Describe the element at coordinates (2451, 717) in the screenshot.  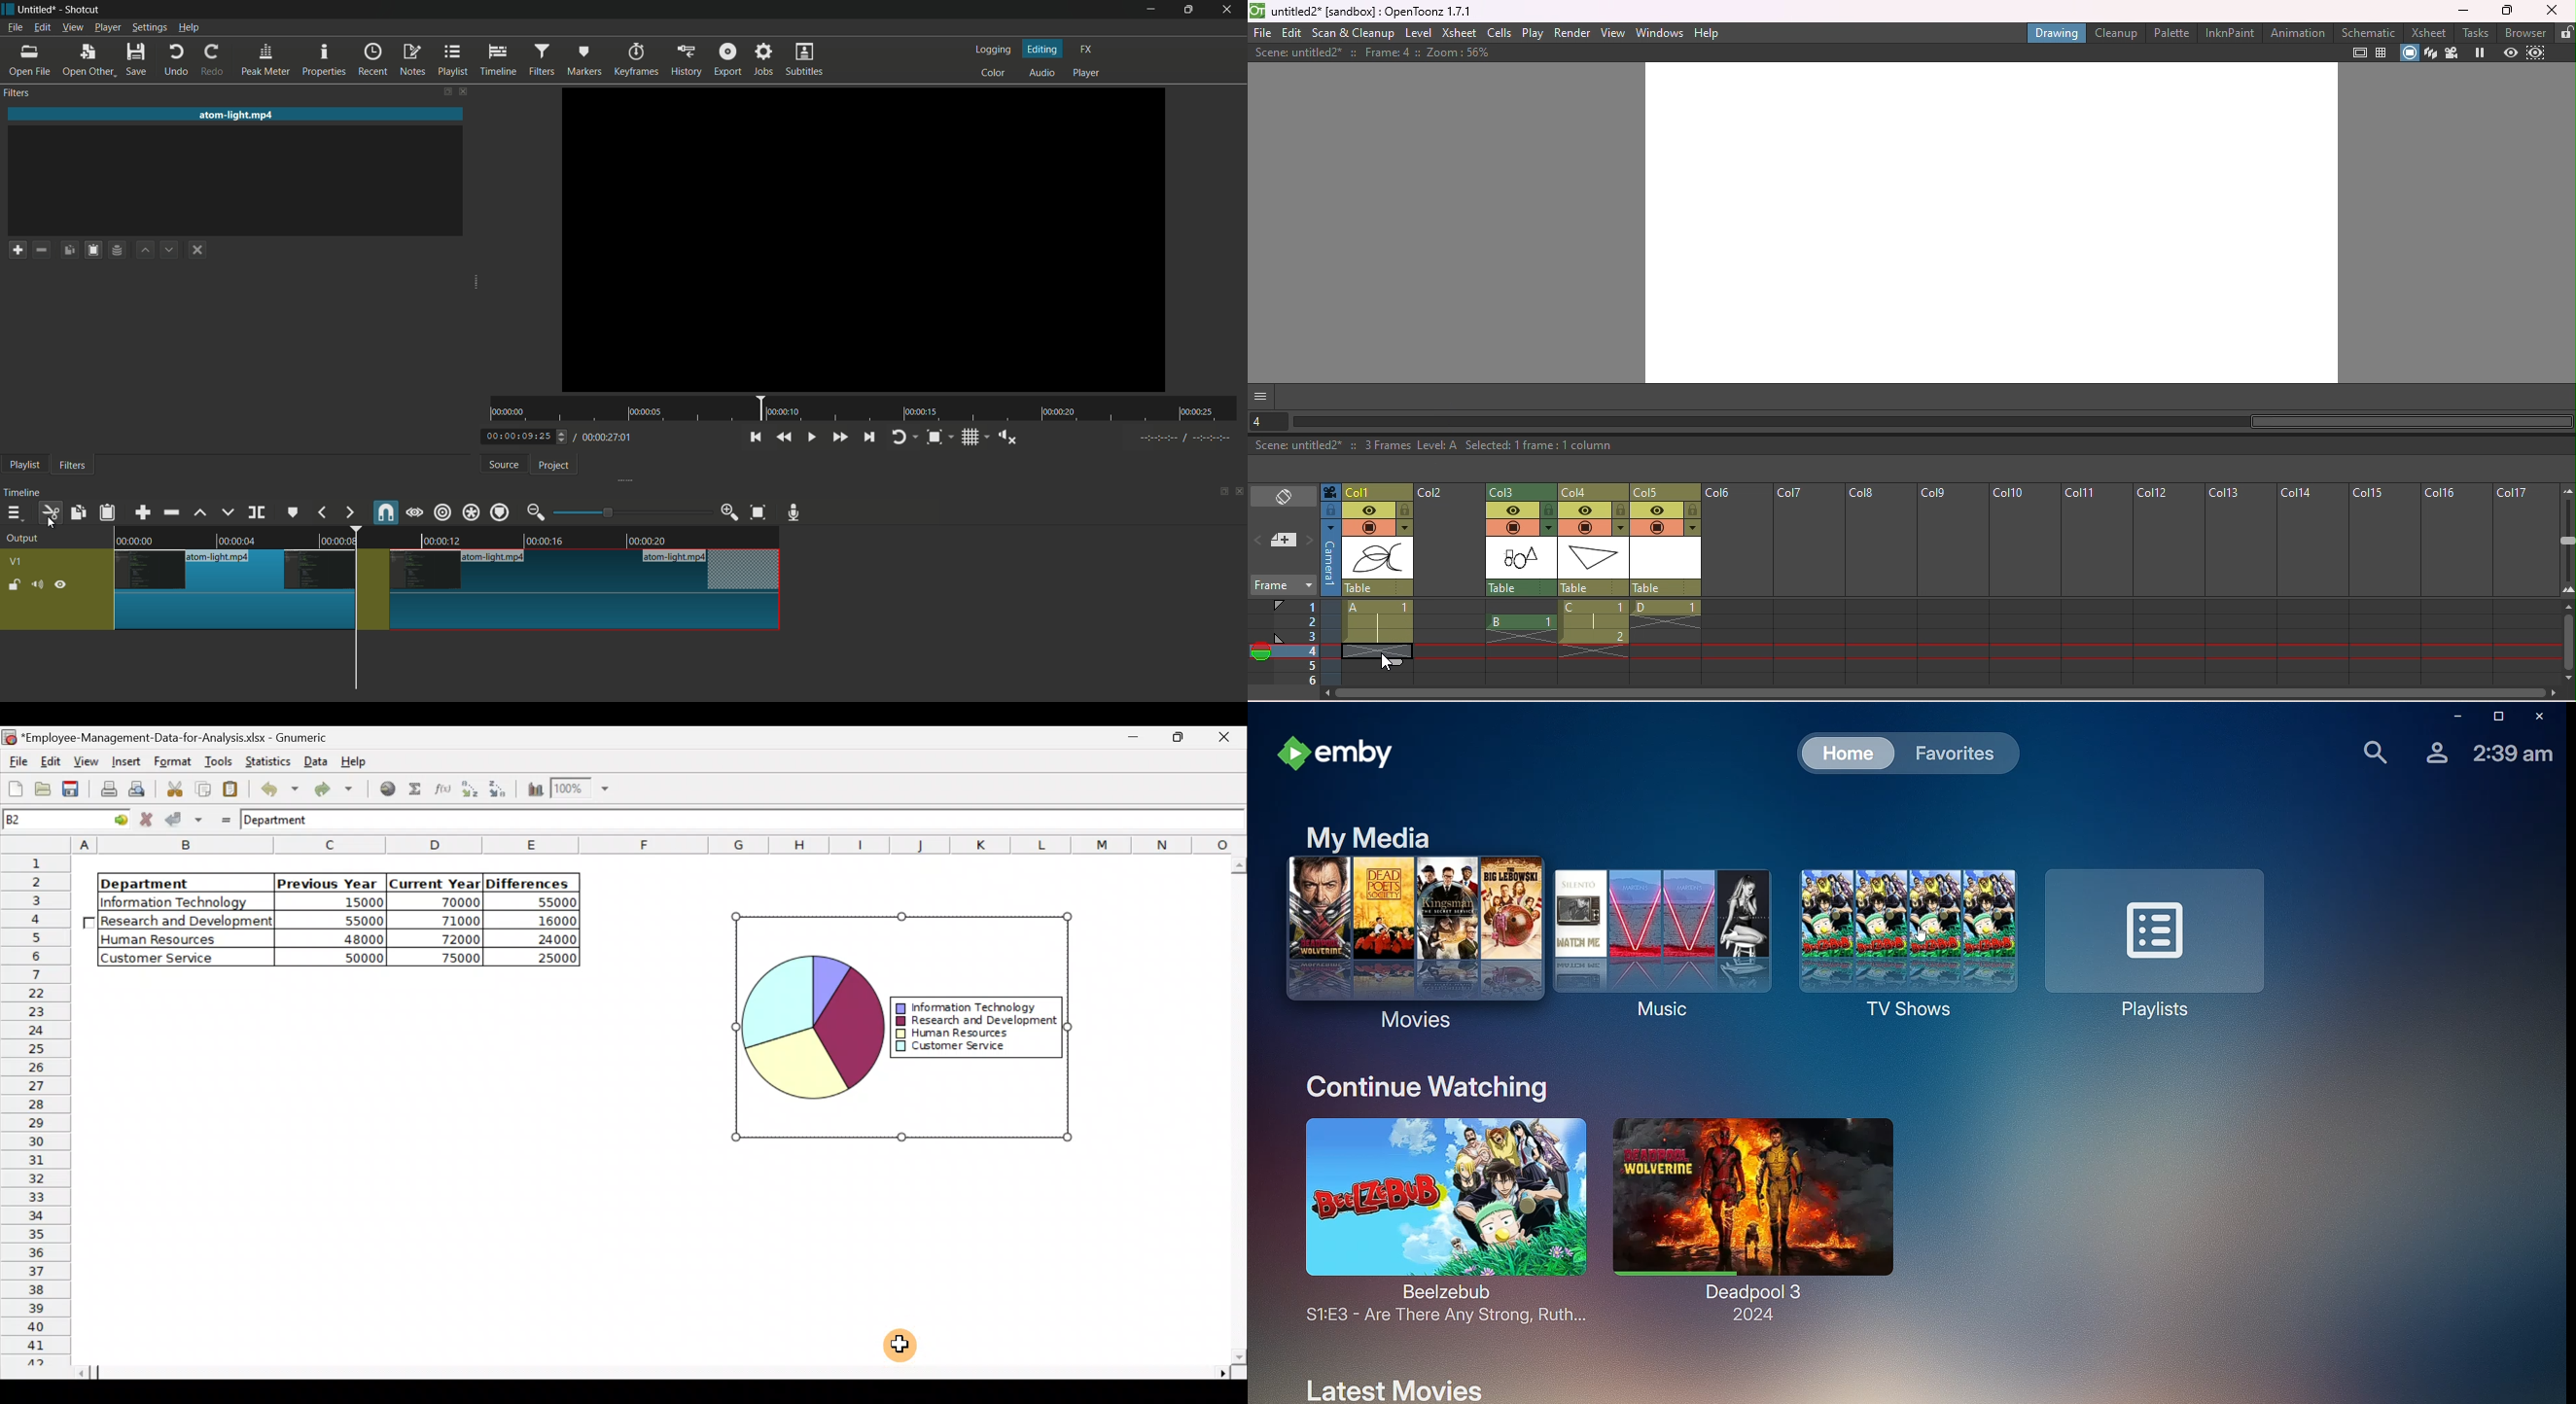
I see `Minimize` at that location.